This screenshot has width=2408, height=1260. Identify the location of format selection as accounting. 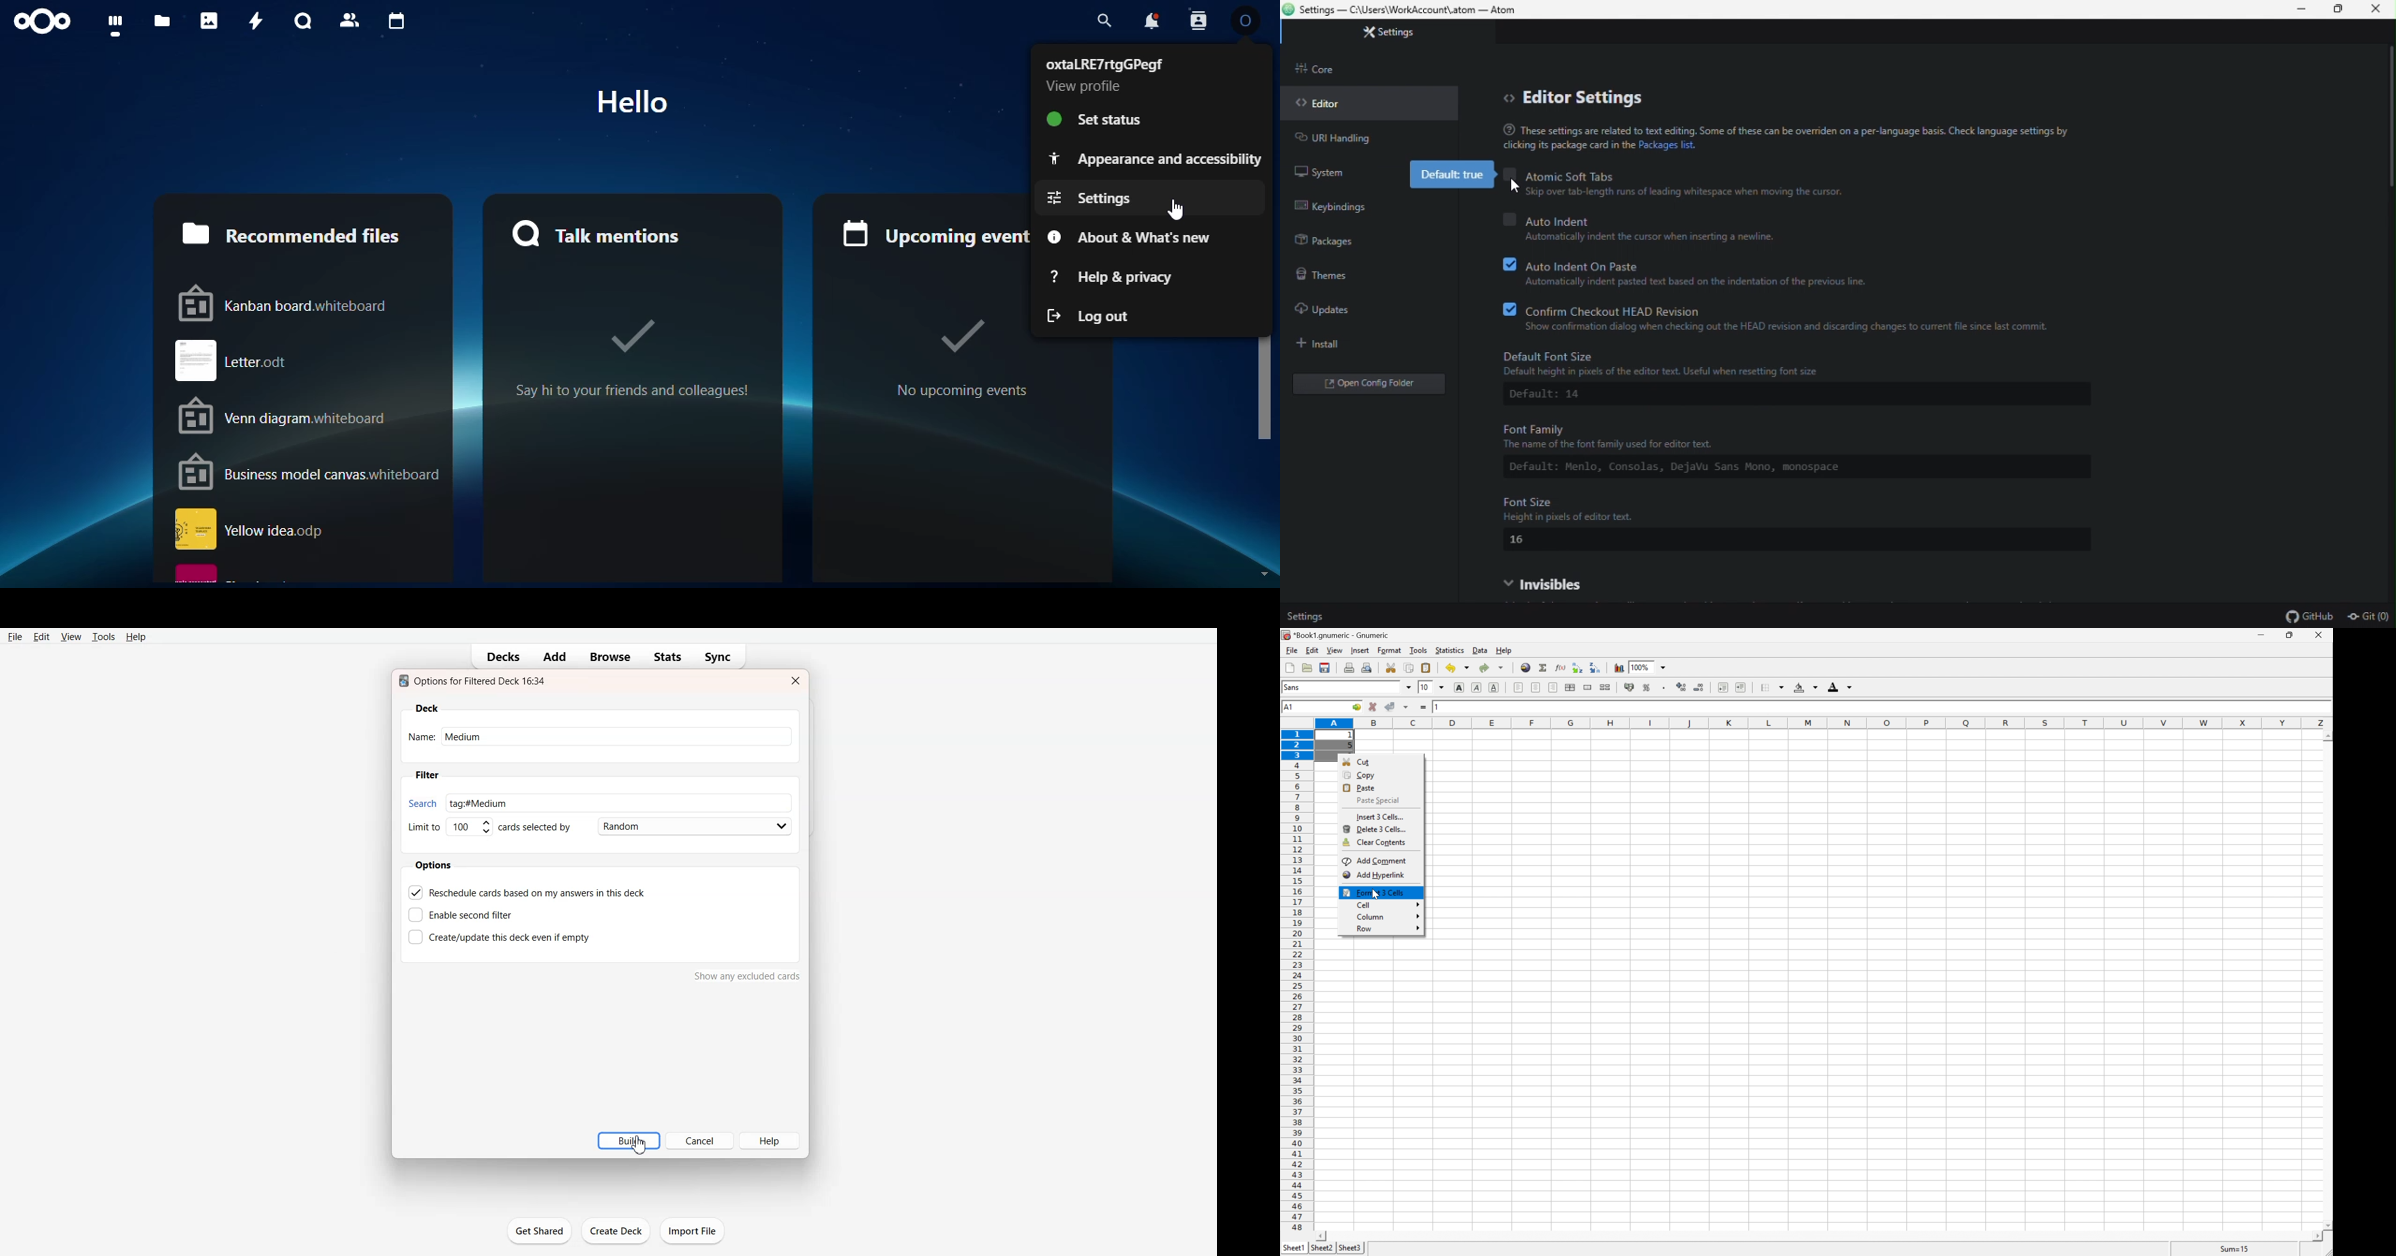
(1630, 687).